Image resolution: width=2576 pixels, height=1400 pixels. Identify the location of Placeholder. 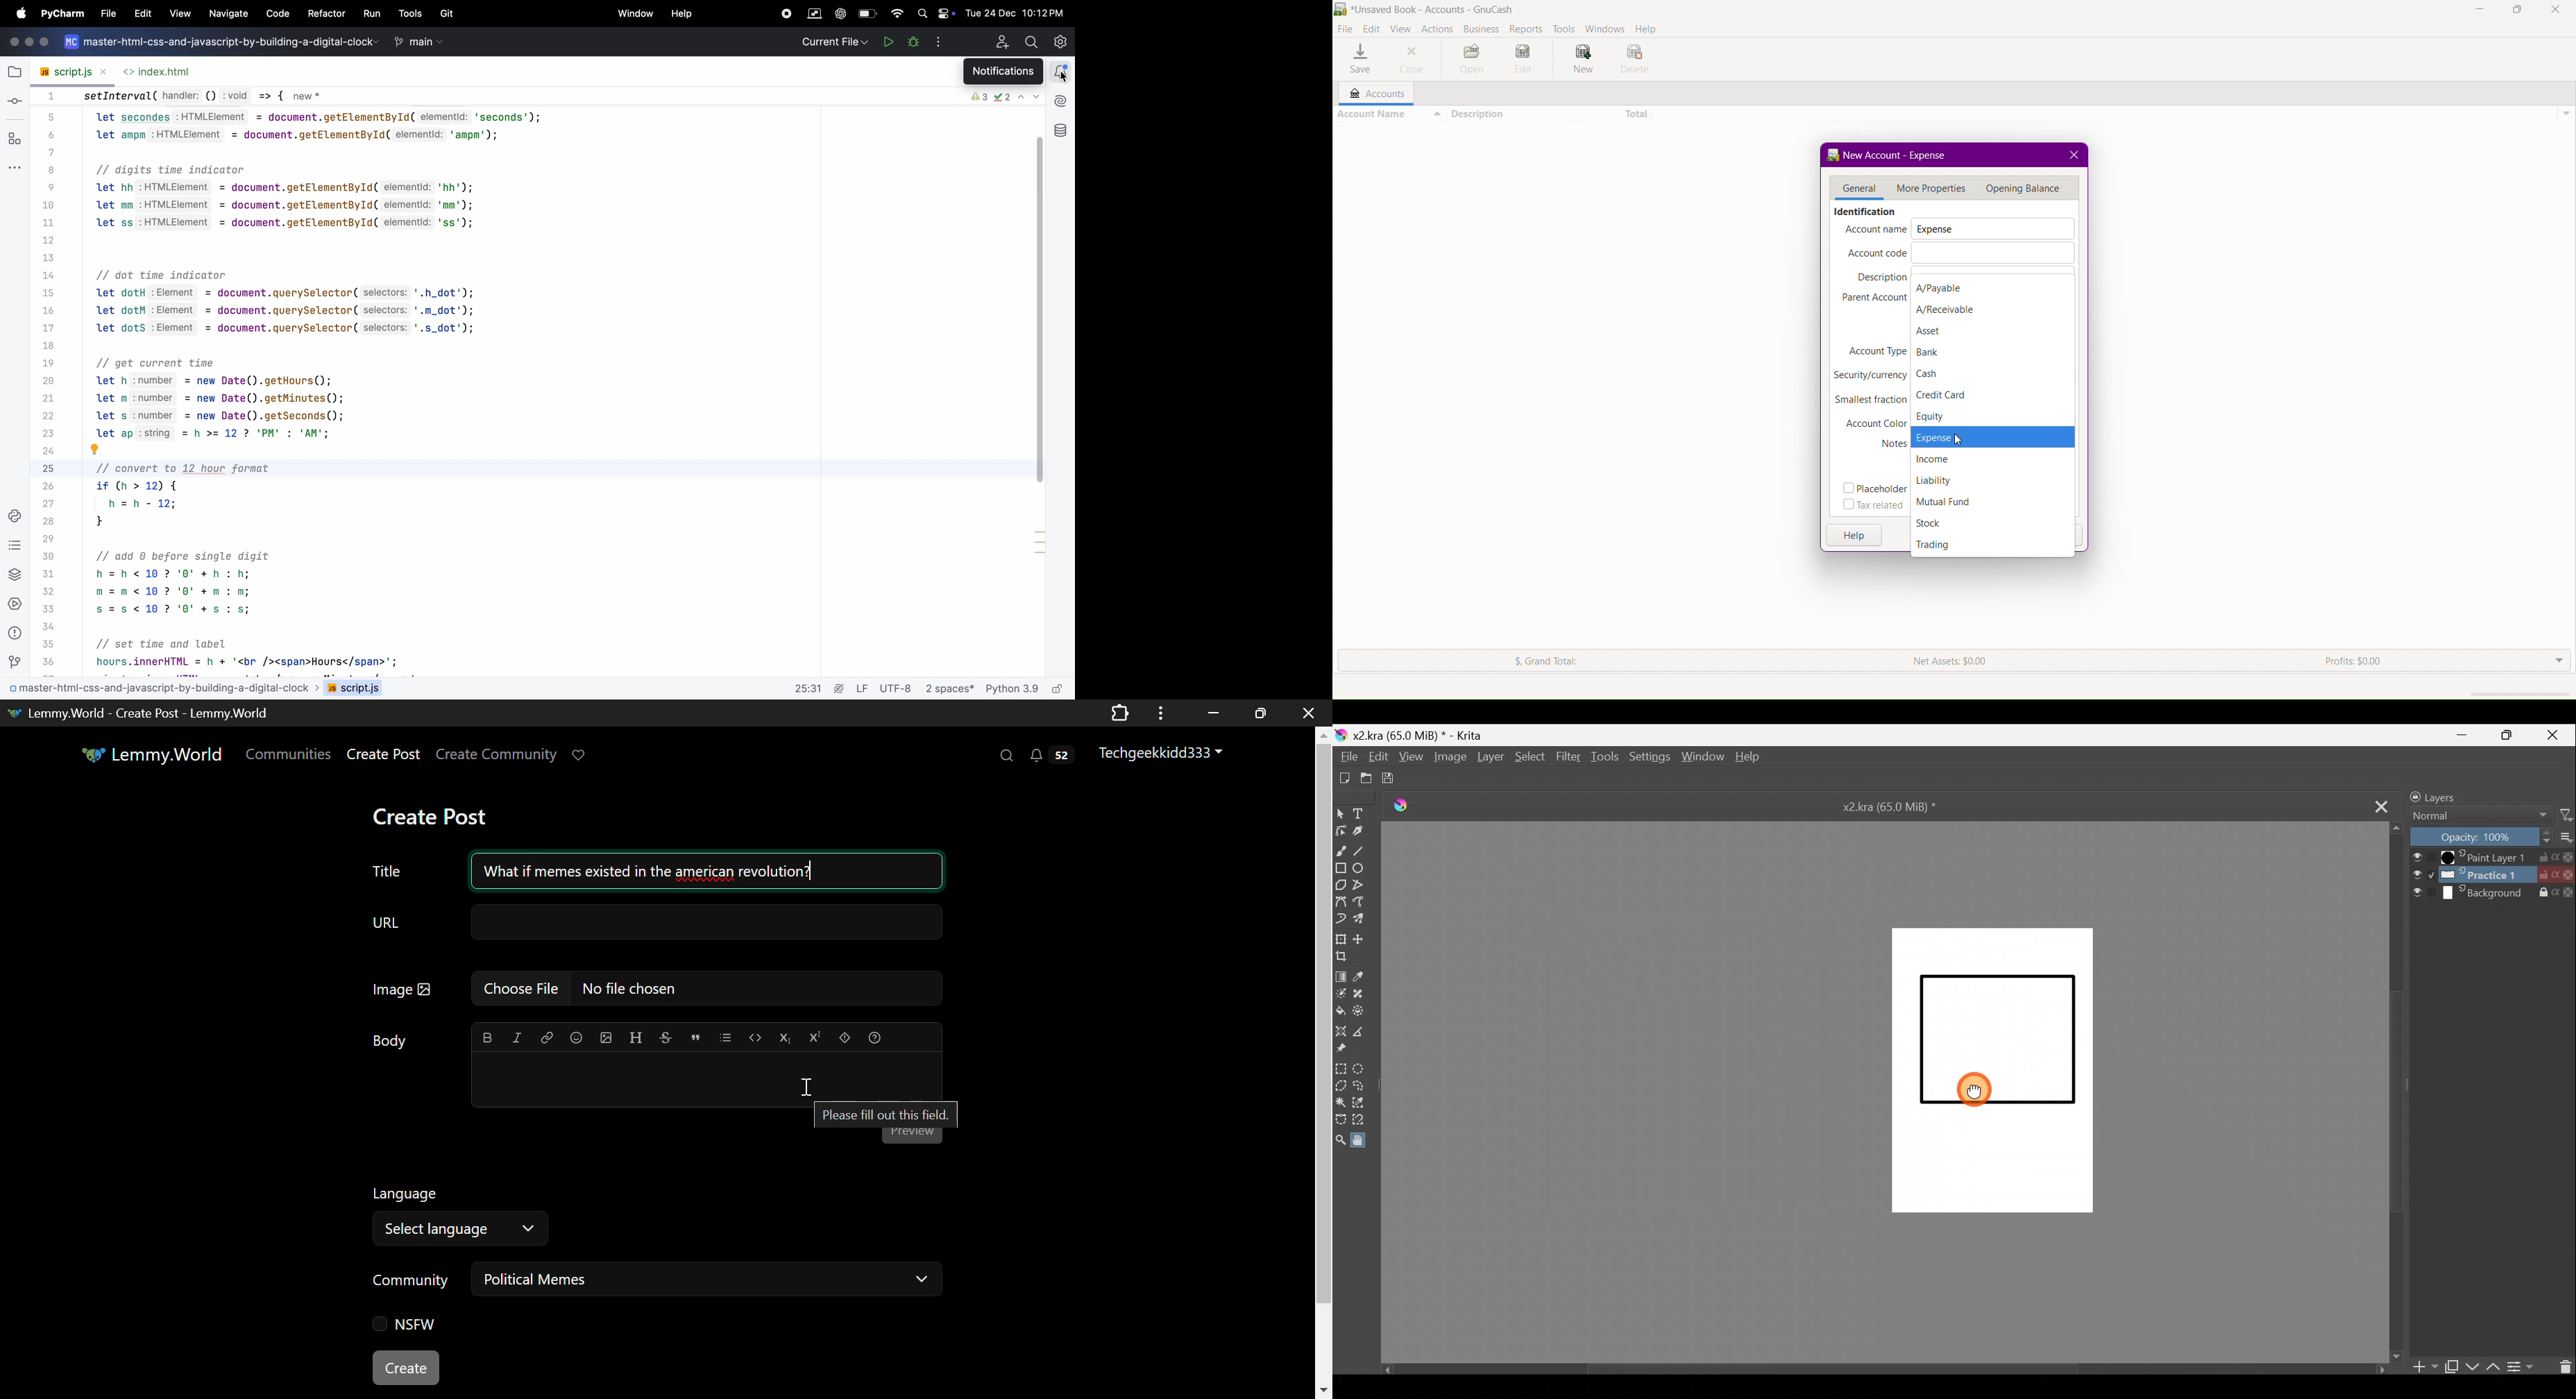
(1872, 490).